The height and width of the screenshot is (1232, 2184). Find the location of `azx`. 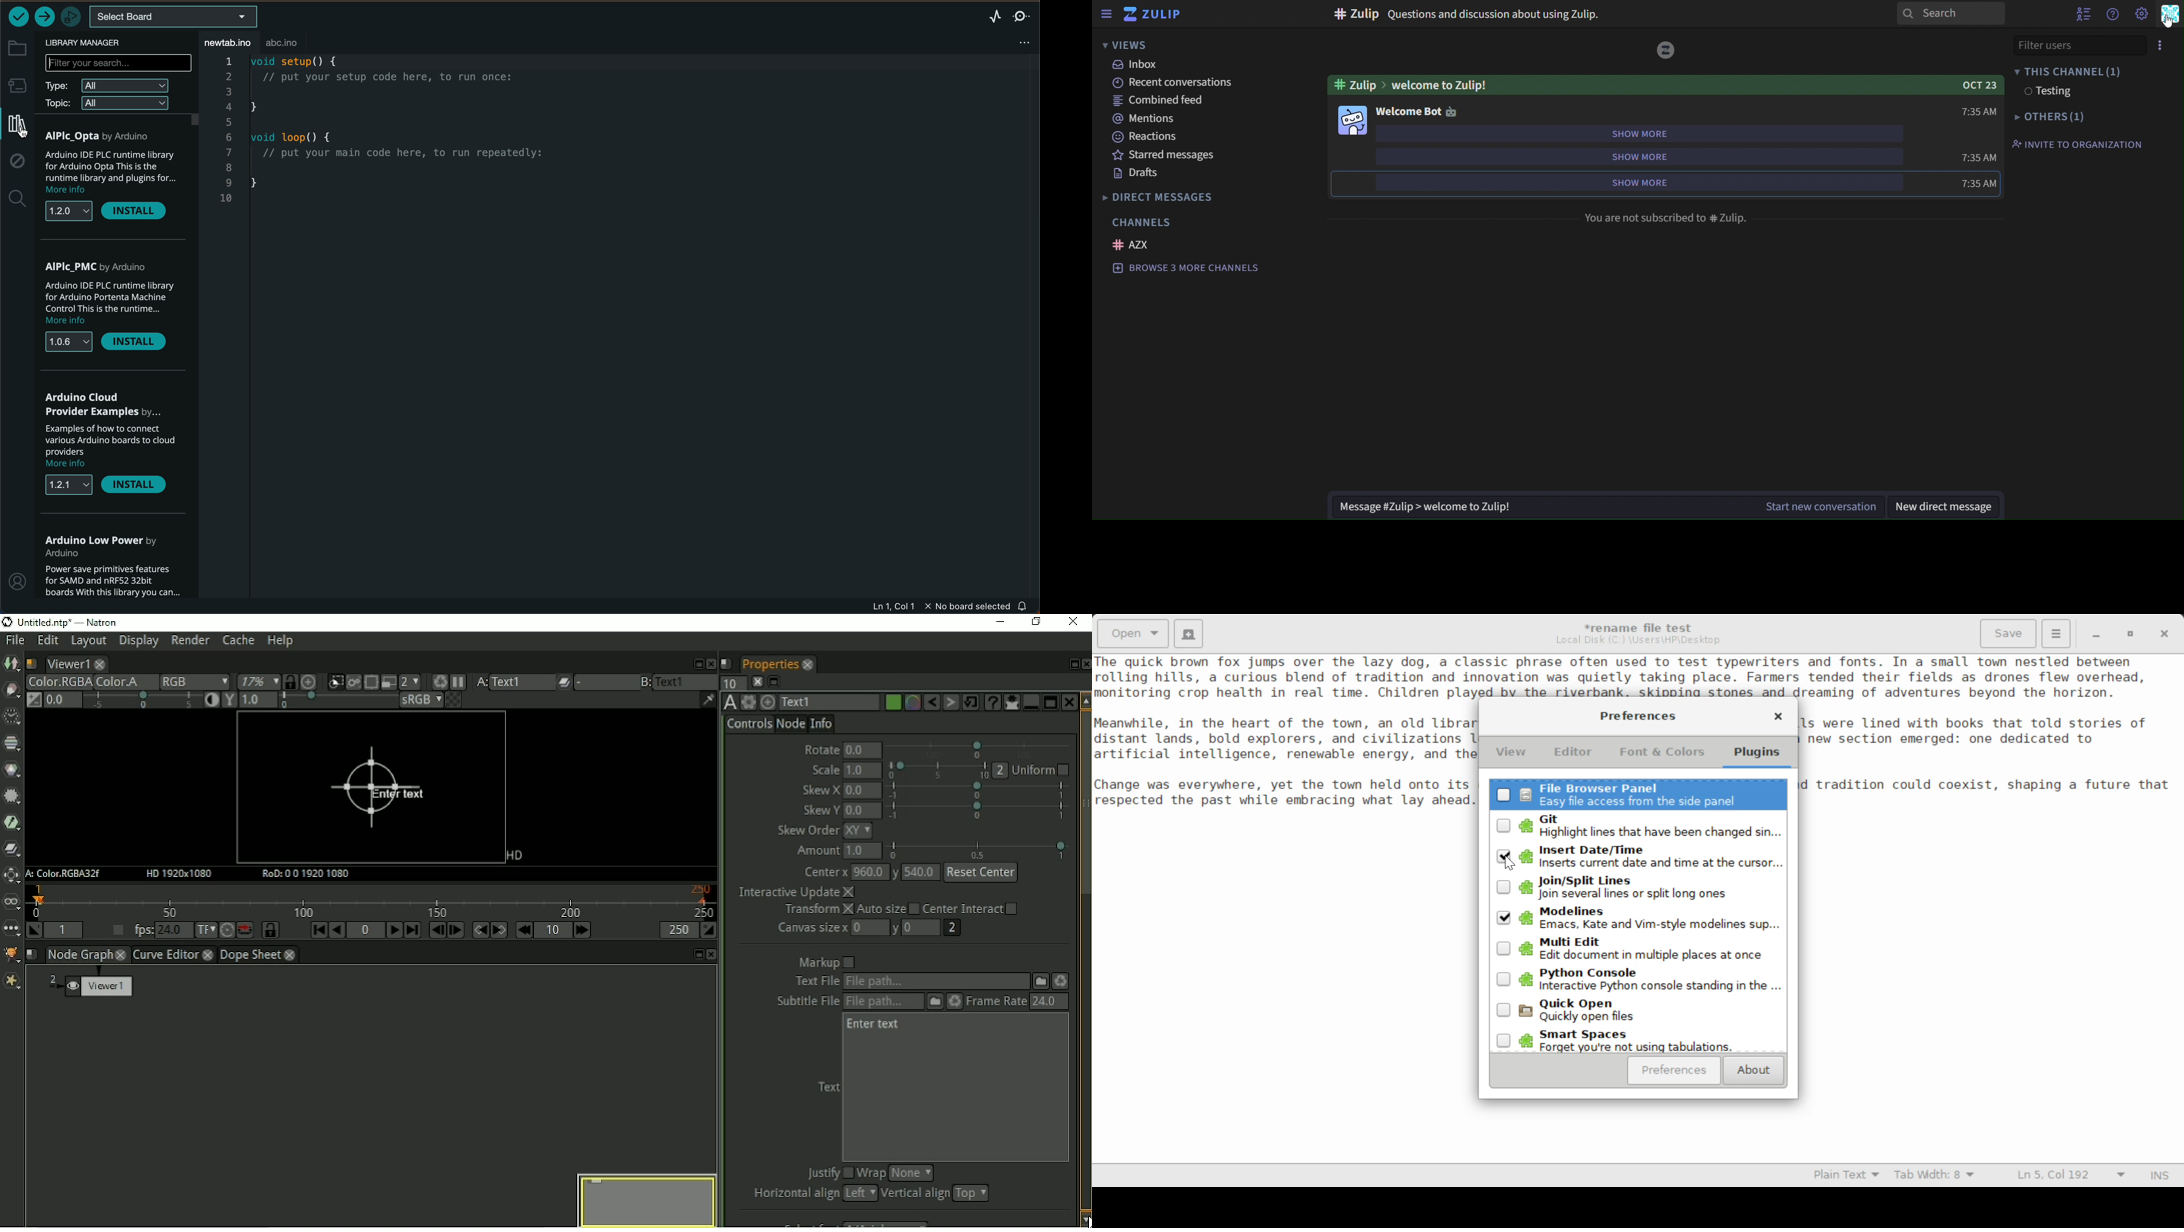

azx is located at coordinates (1137, 244).